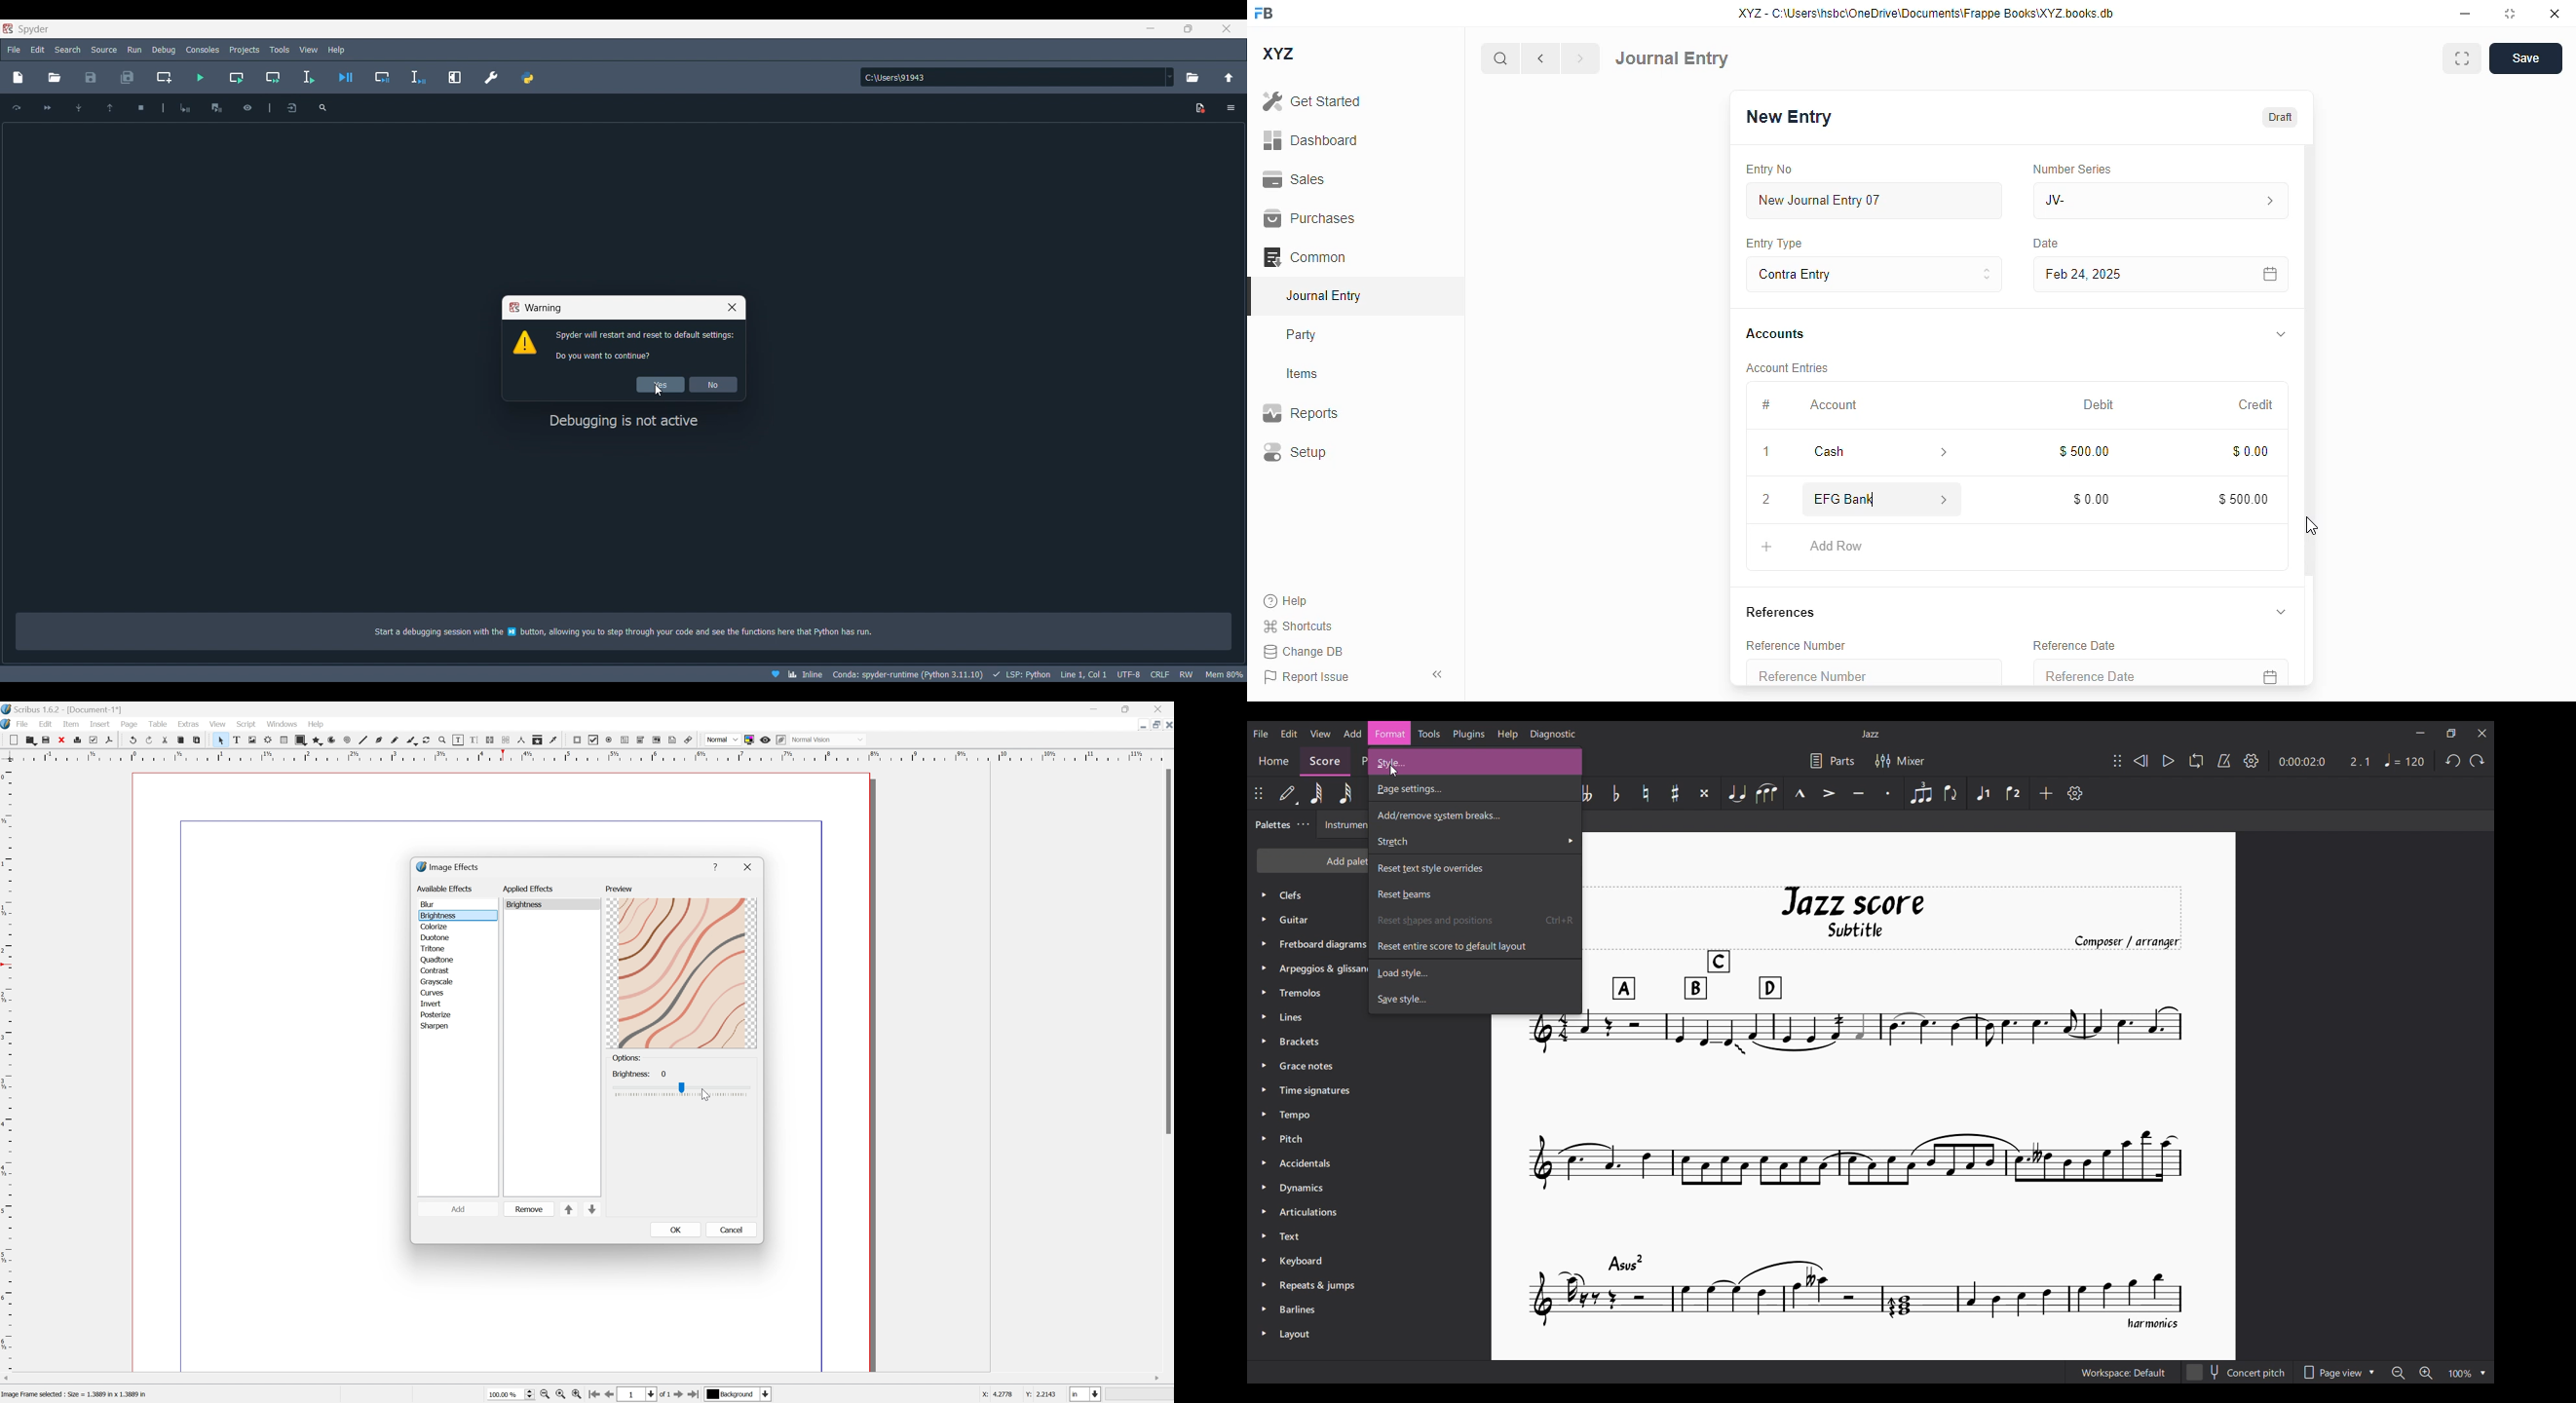 The image size is (2576, 1428). Describe the element at coordinates (1289, 733) in the screenshot. I see `Edit menu` at that location.